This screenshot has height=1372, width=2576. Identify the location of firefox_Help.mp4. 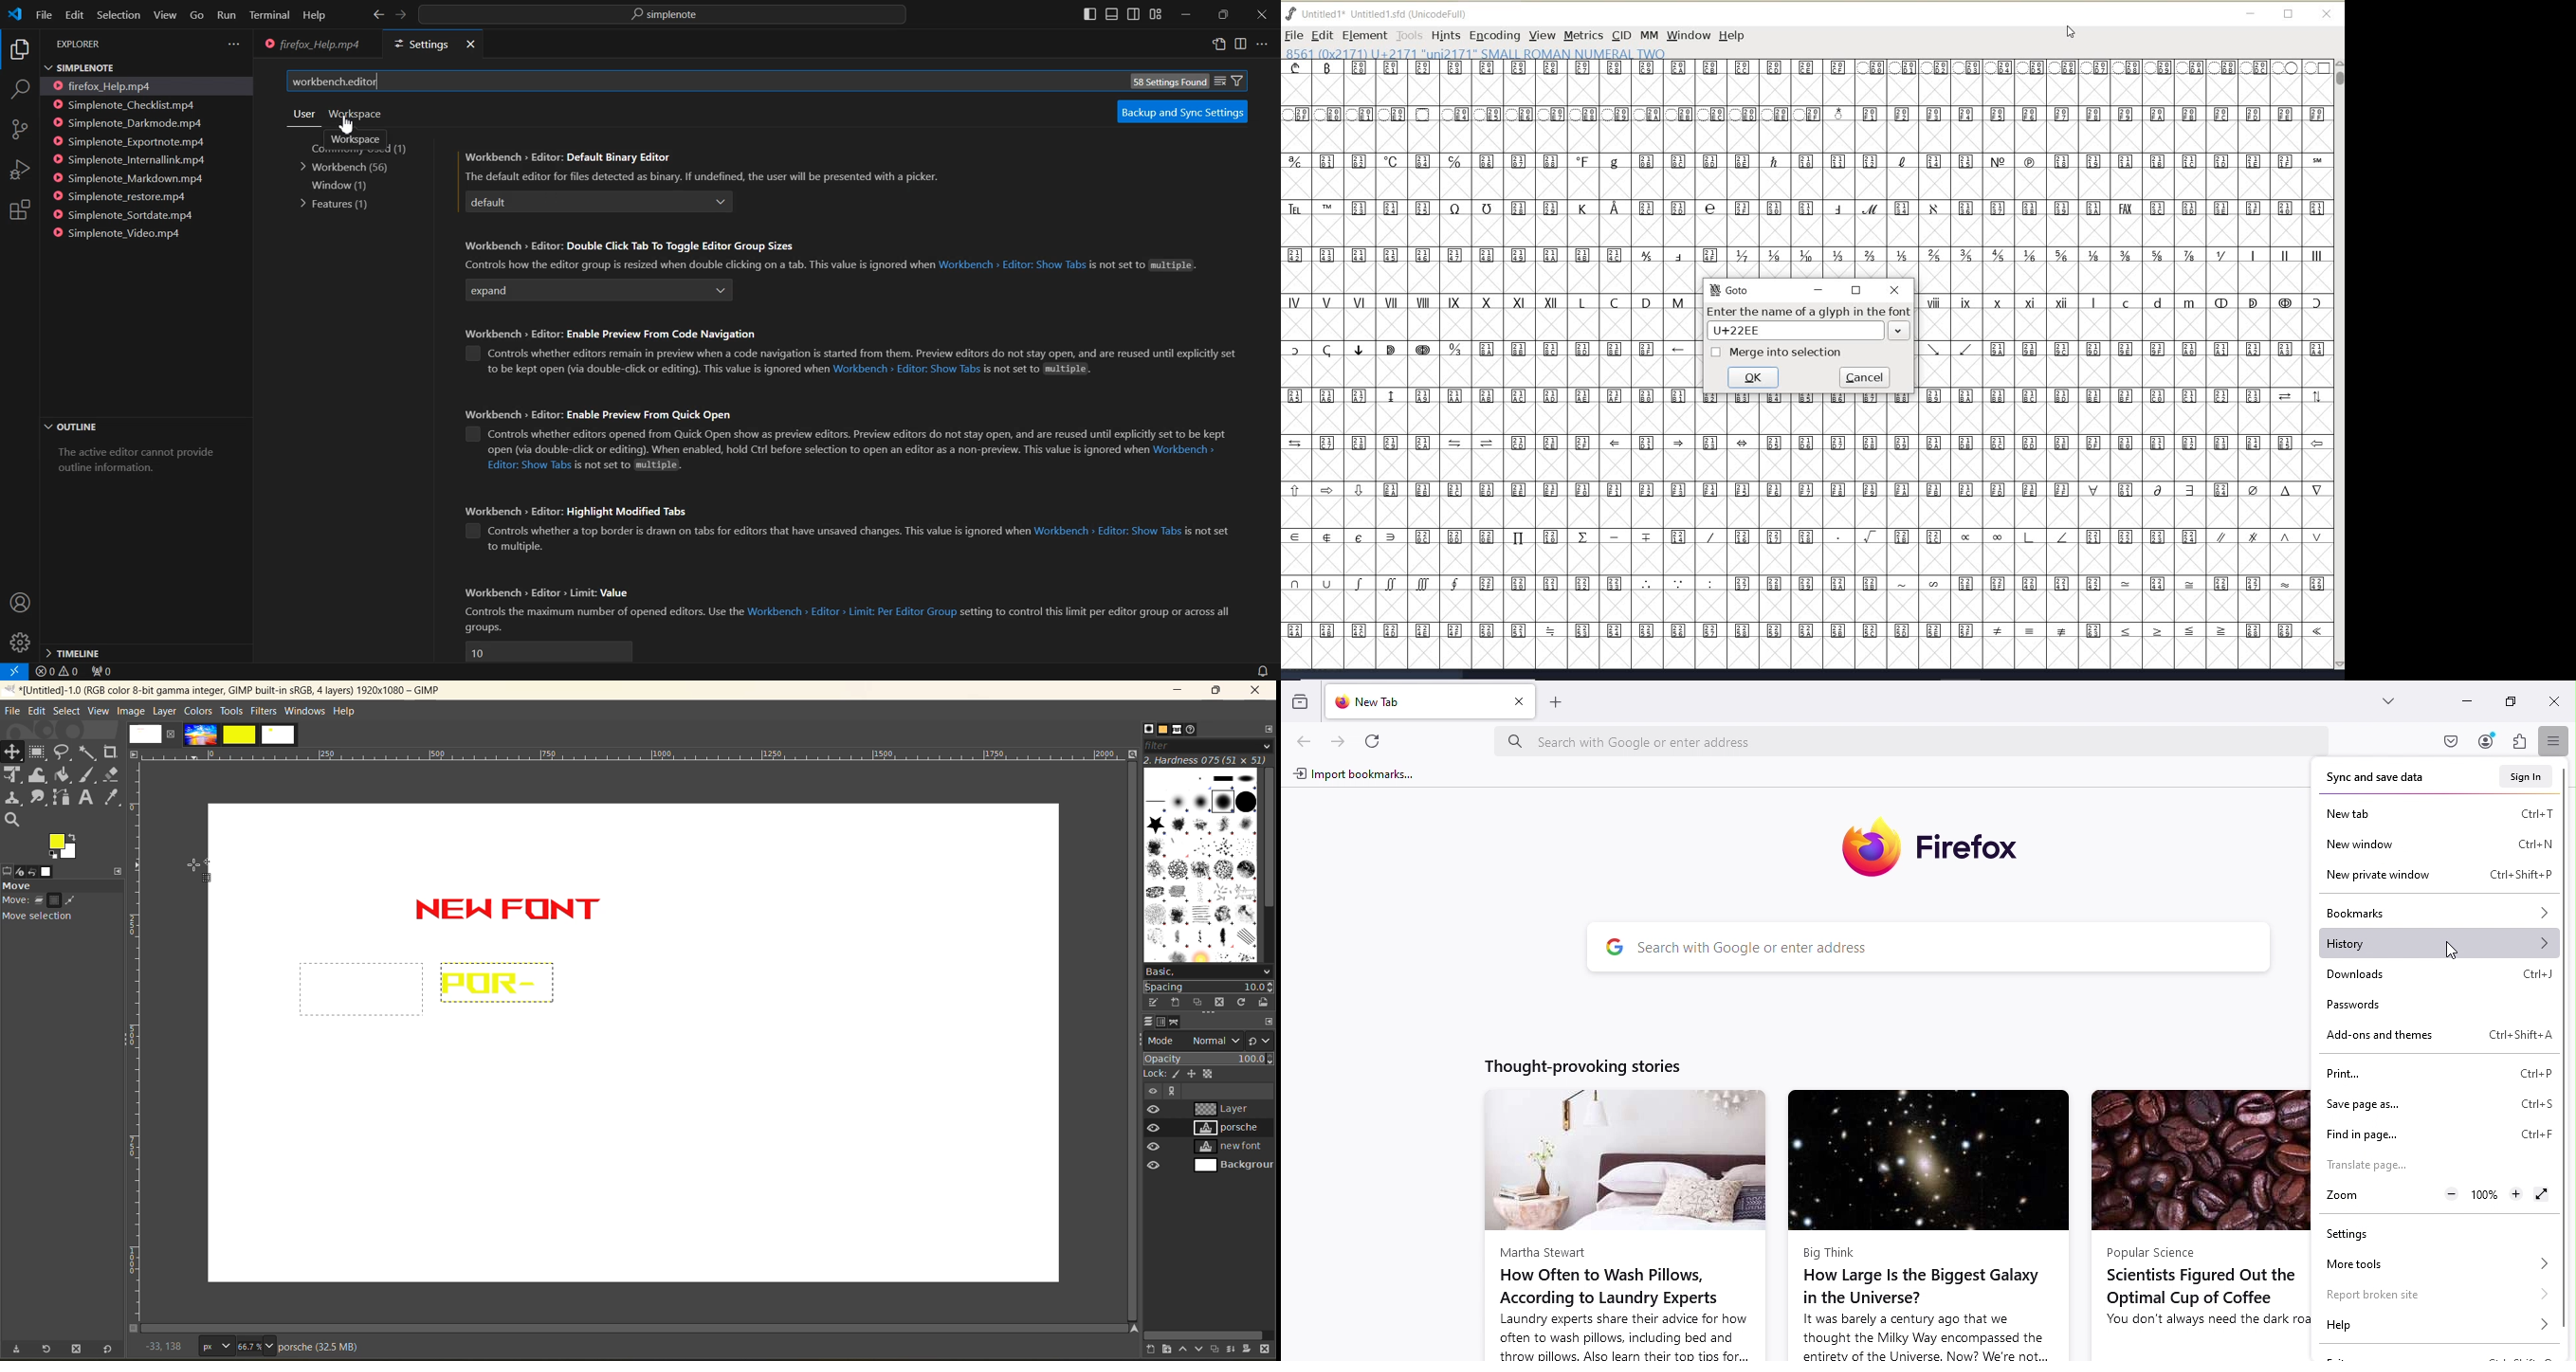
(313, 45).